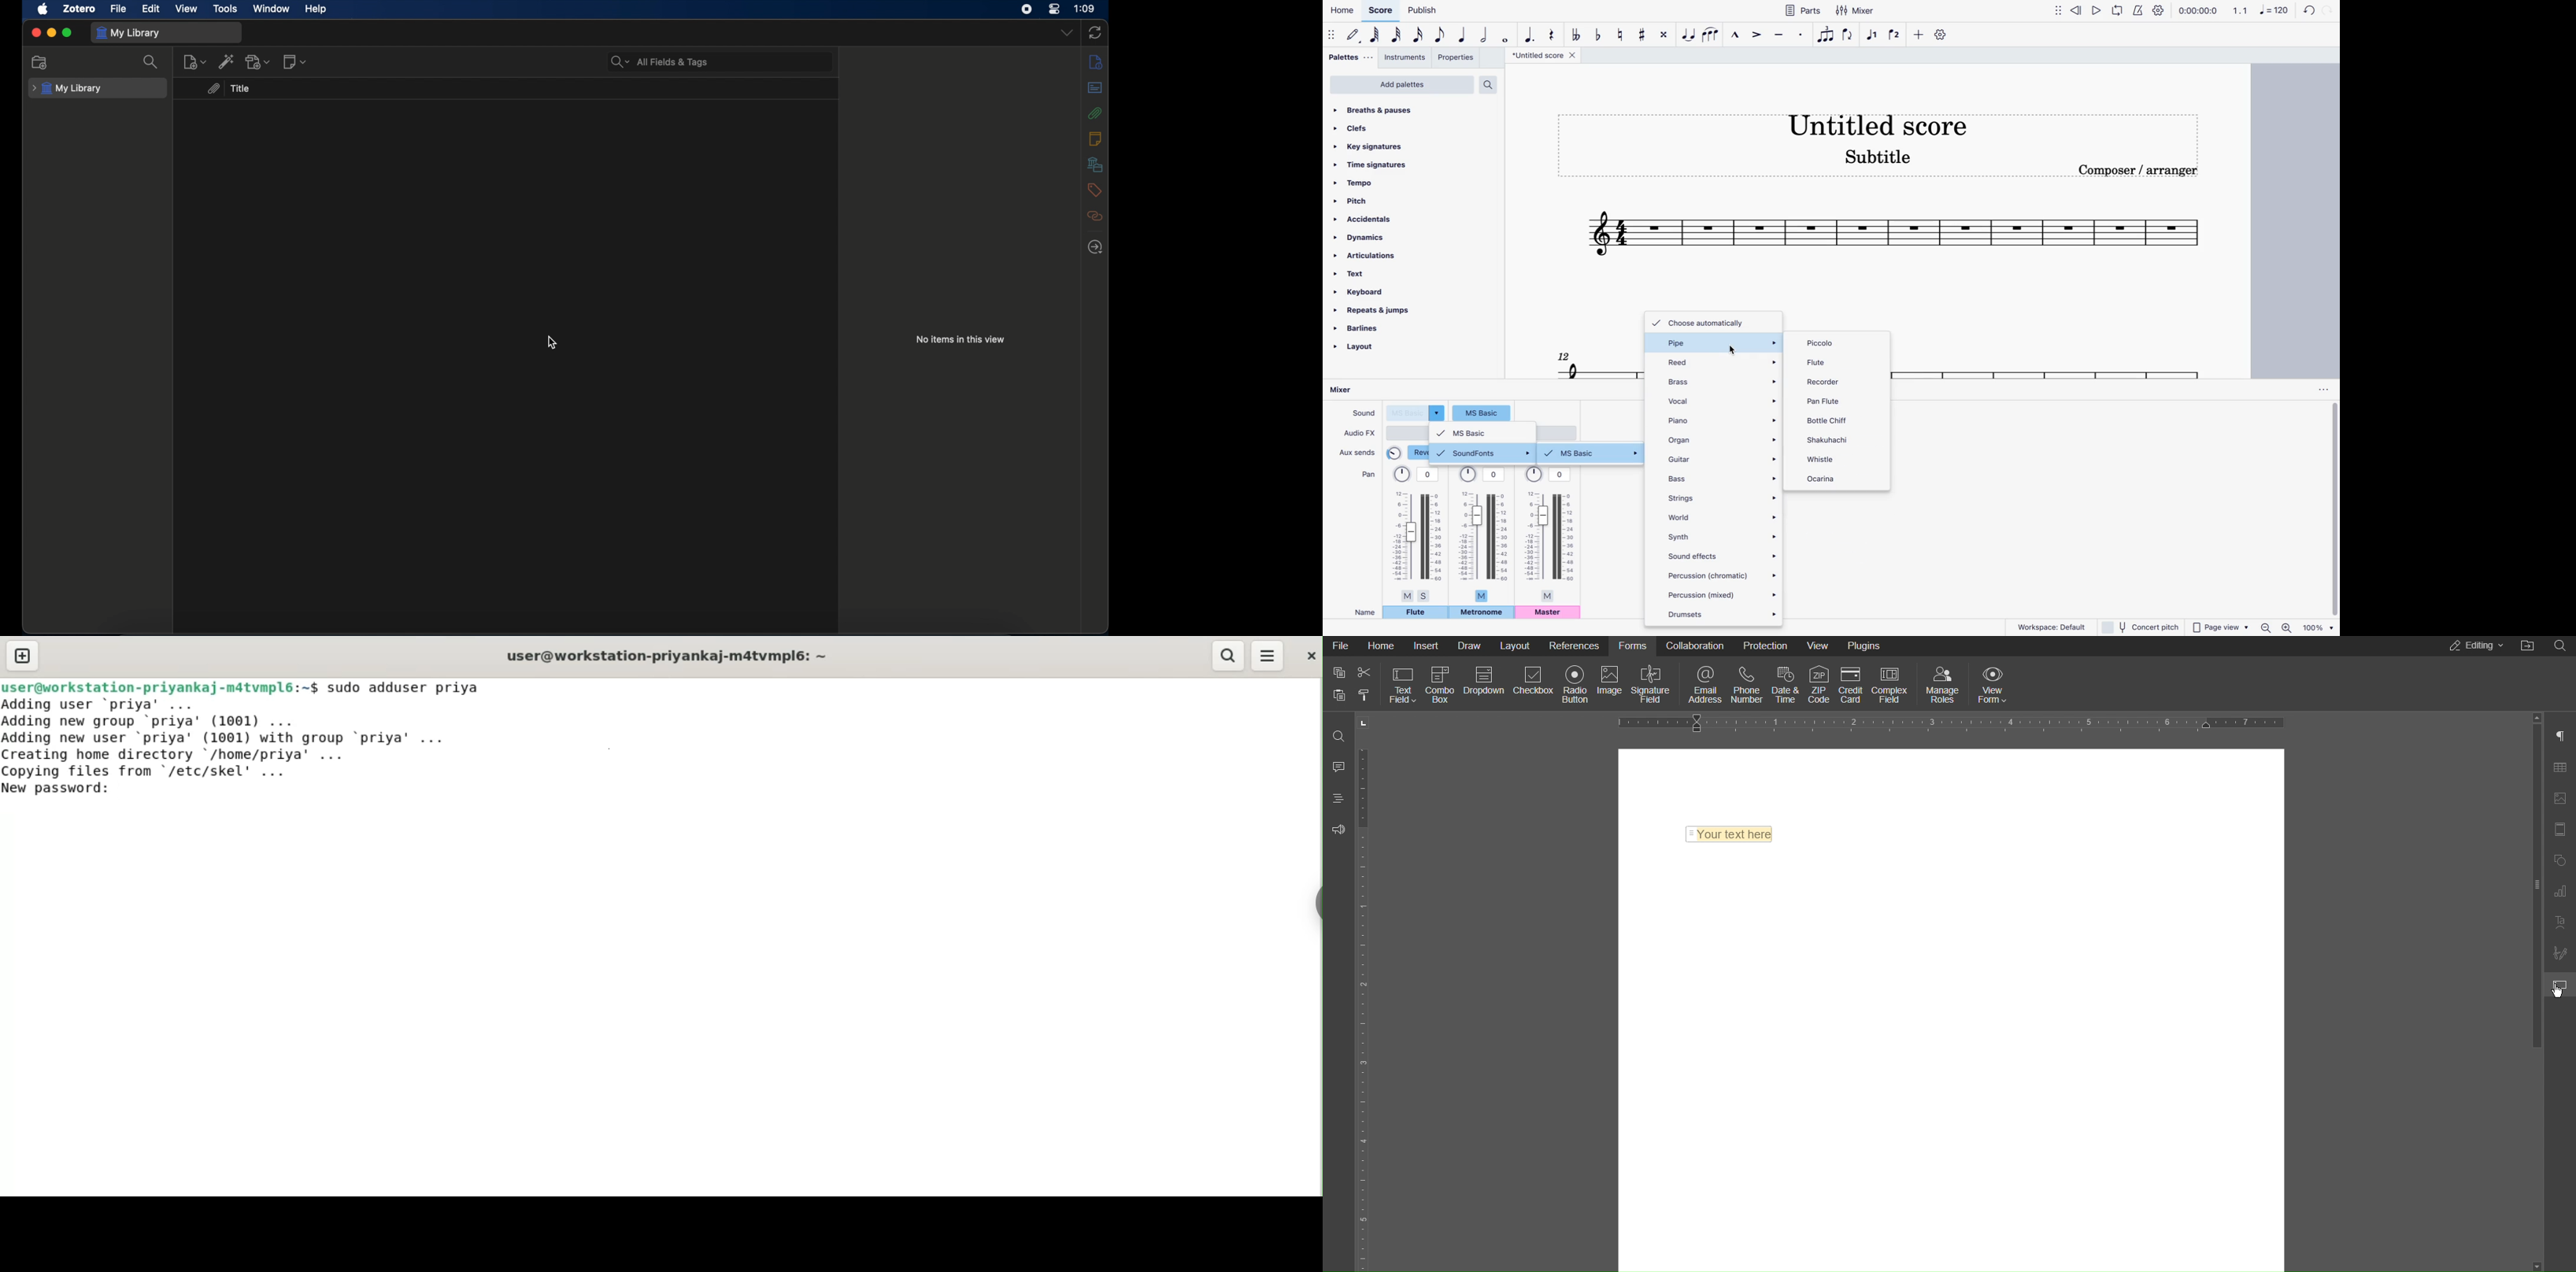 The width and height of the screenshot is (2576, 1288). Describe the element at coordinates (1368, 257) in the screenshot. I see `articulations` at that location.